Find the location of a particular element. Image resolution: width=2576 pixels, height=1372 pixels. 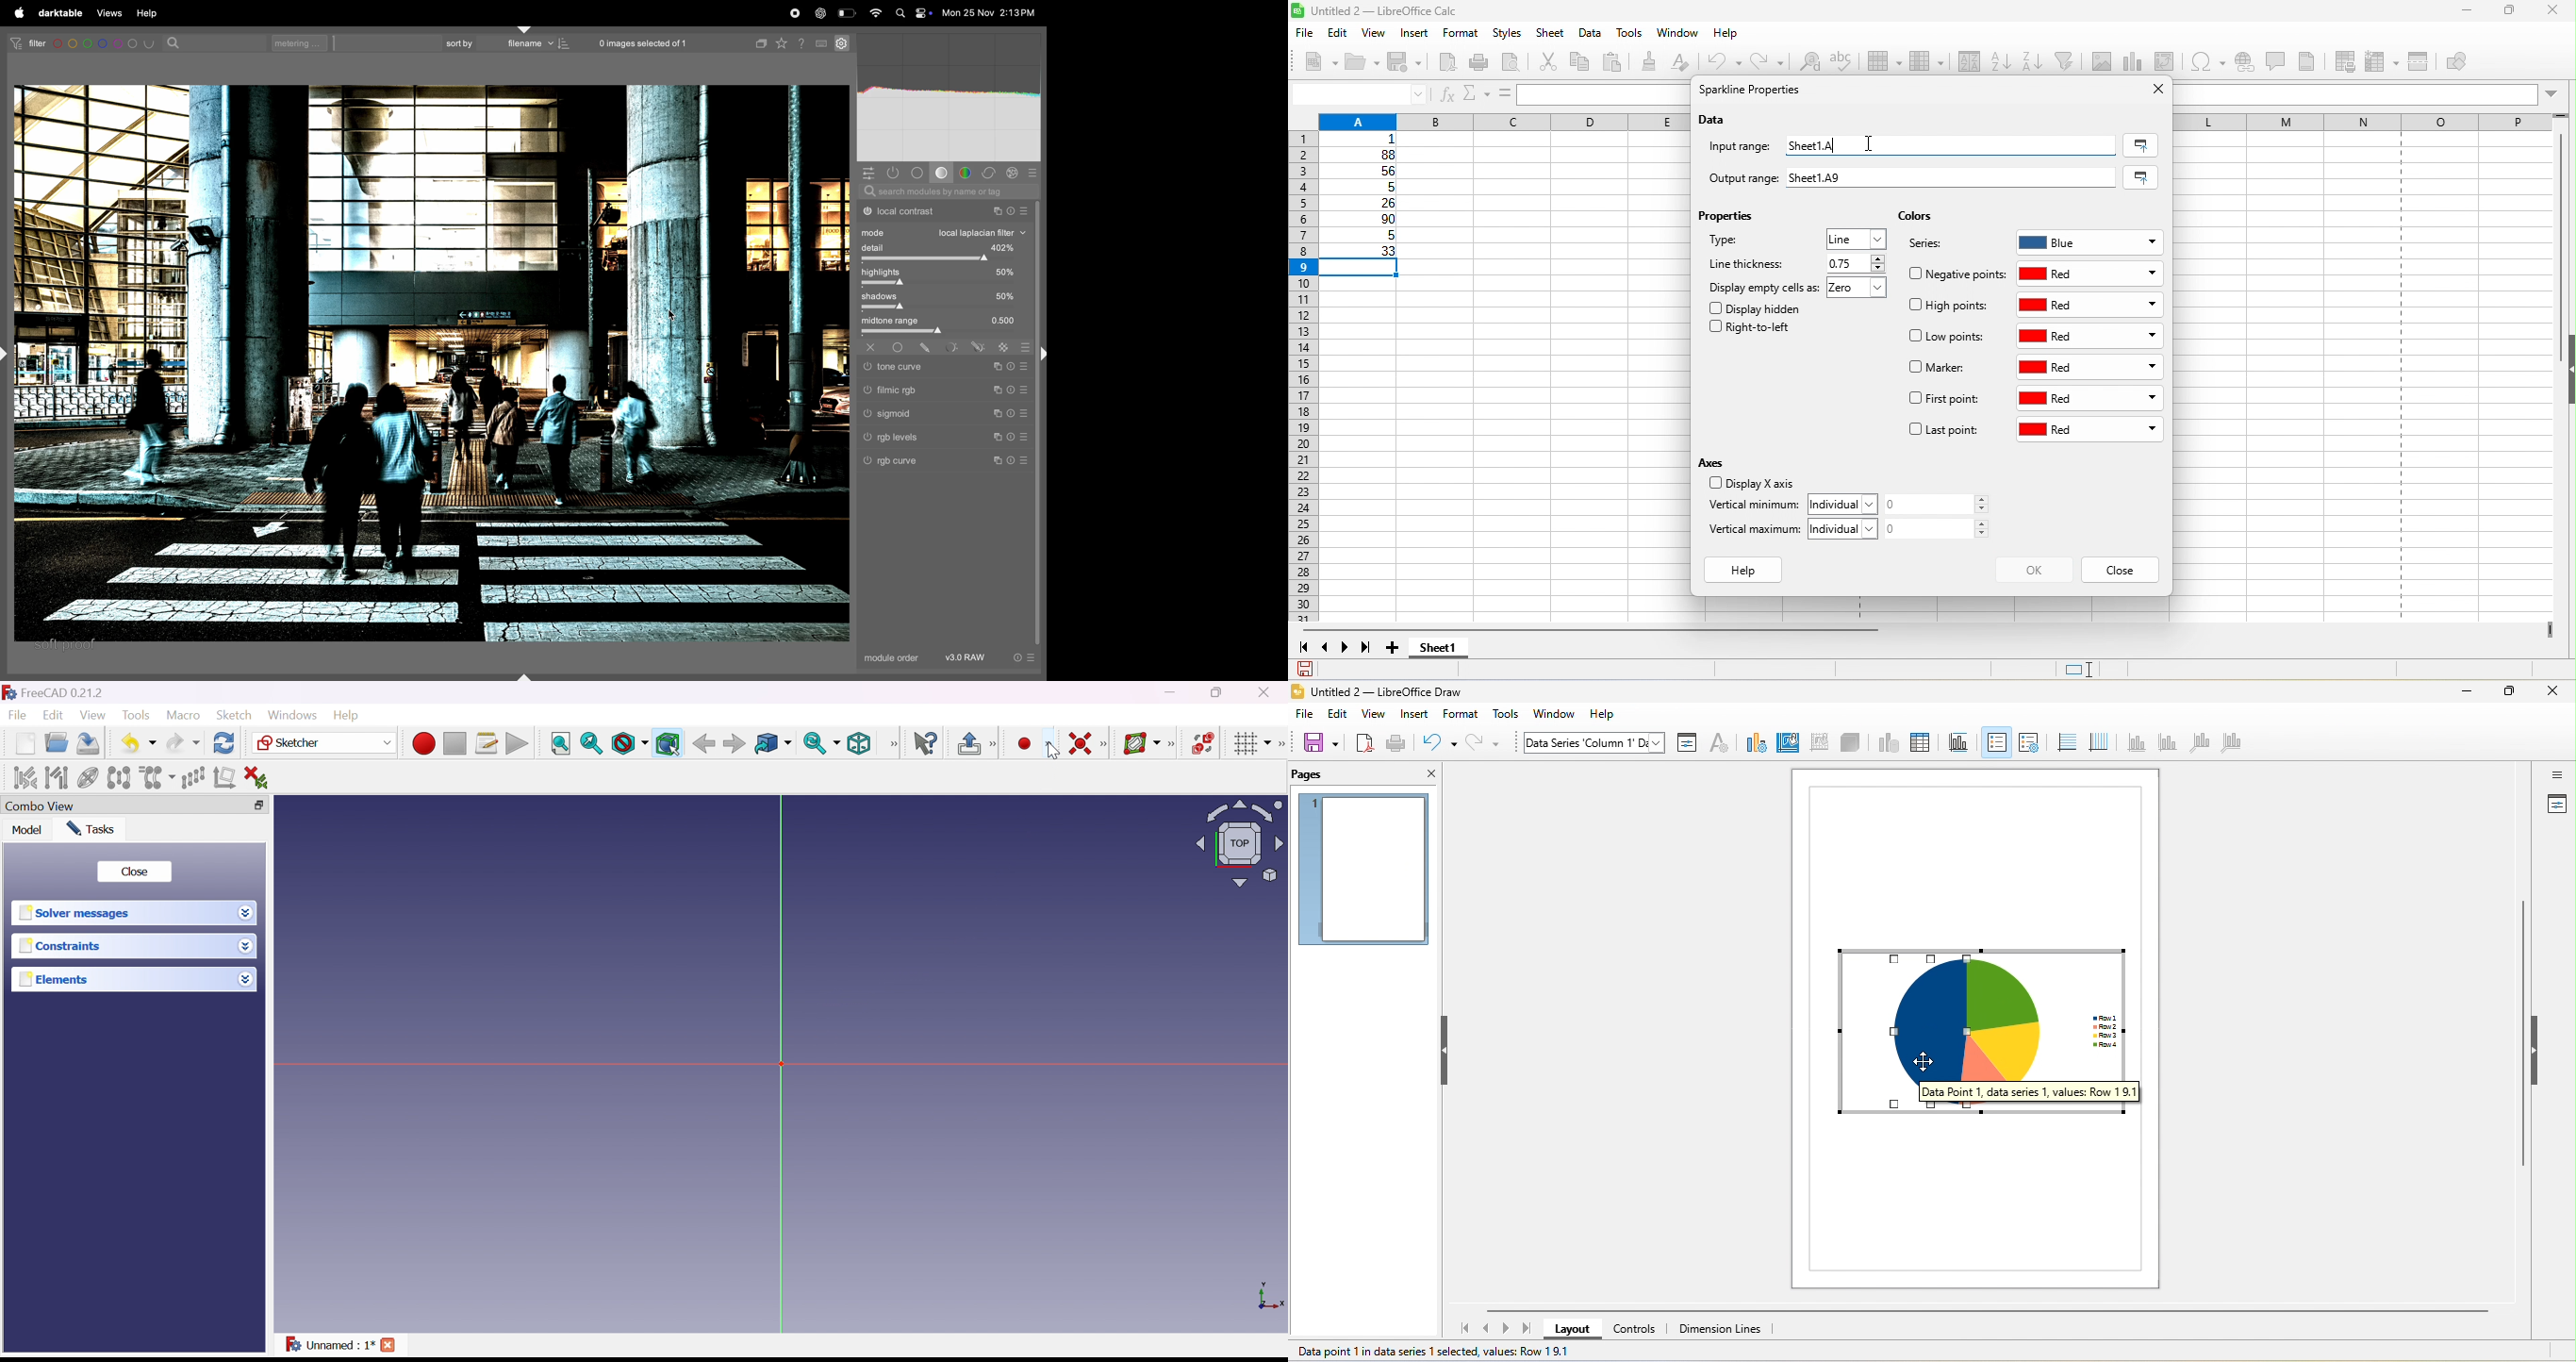

export as pdf is located at coordinates (1364, 742).